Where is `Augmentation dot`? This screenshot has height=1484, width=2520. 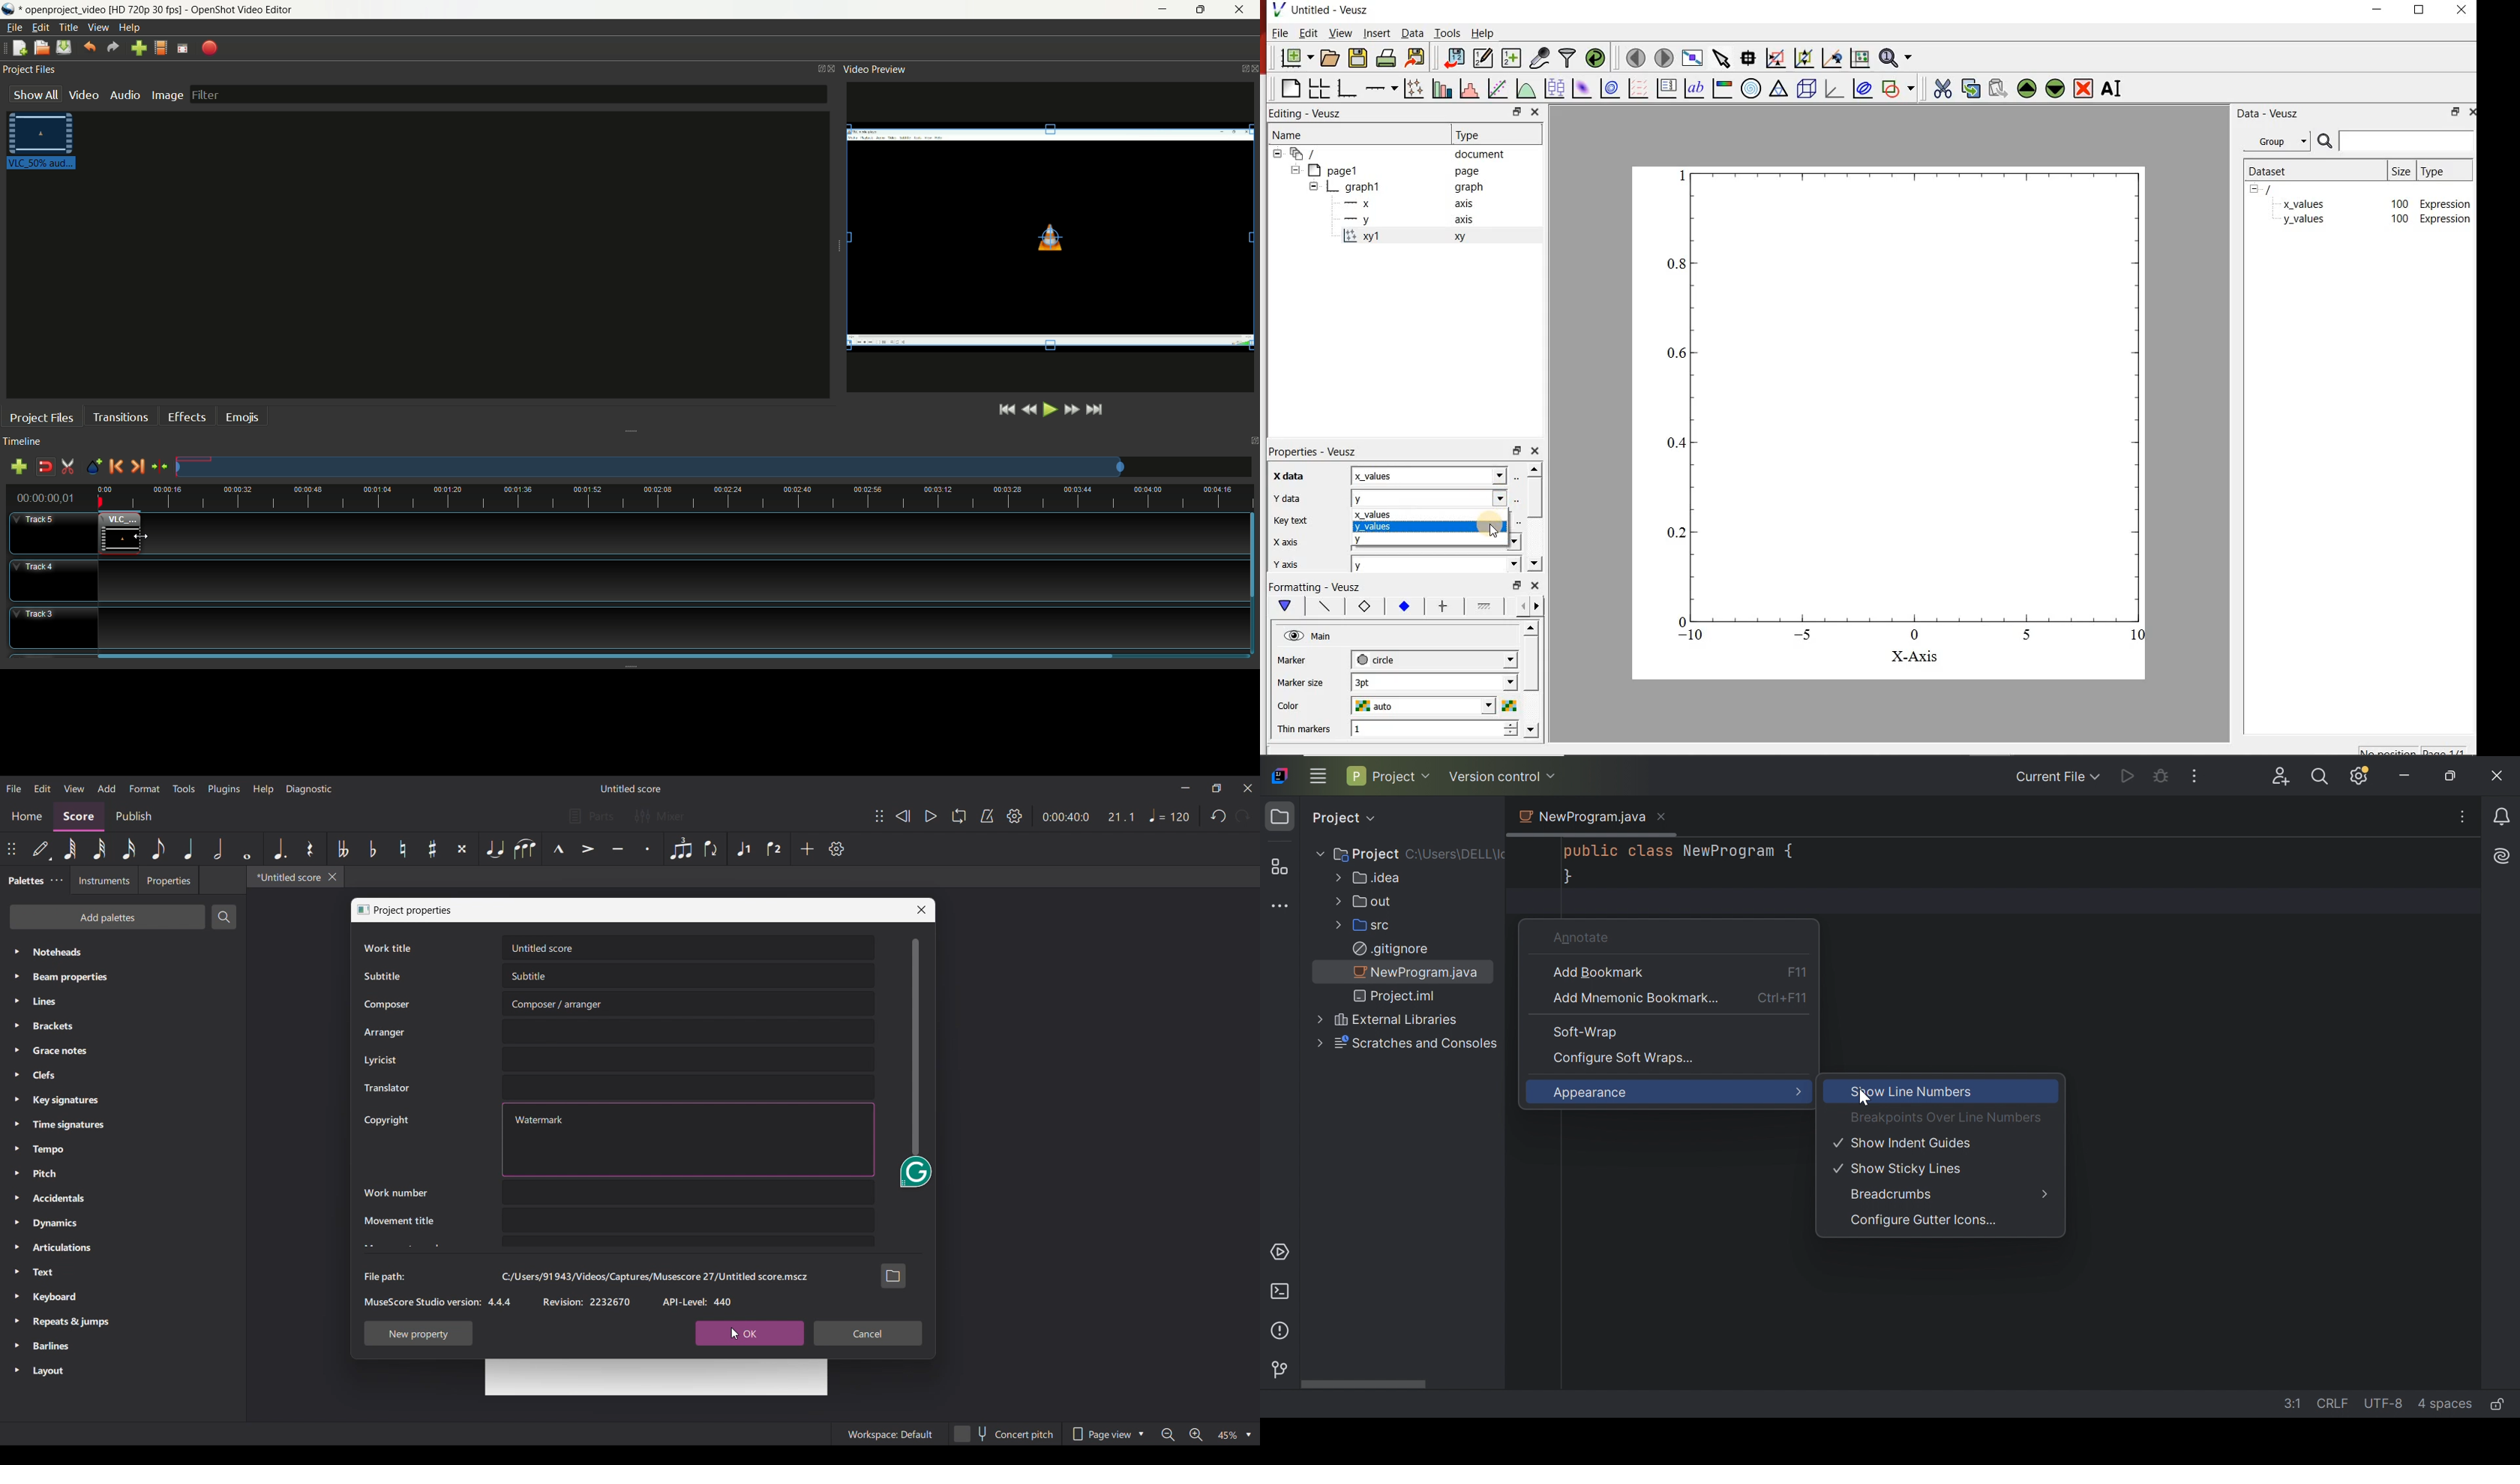 Augmentation dot is located at coordinates (280, 849).